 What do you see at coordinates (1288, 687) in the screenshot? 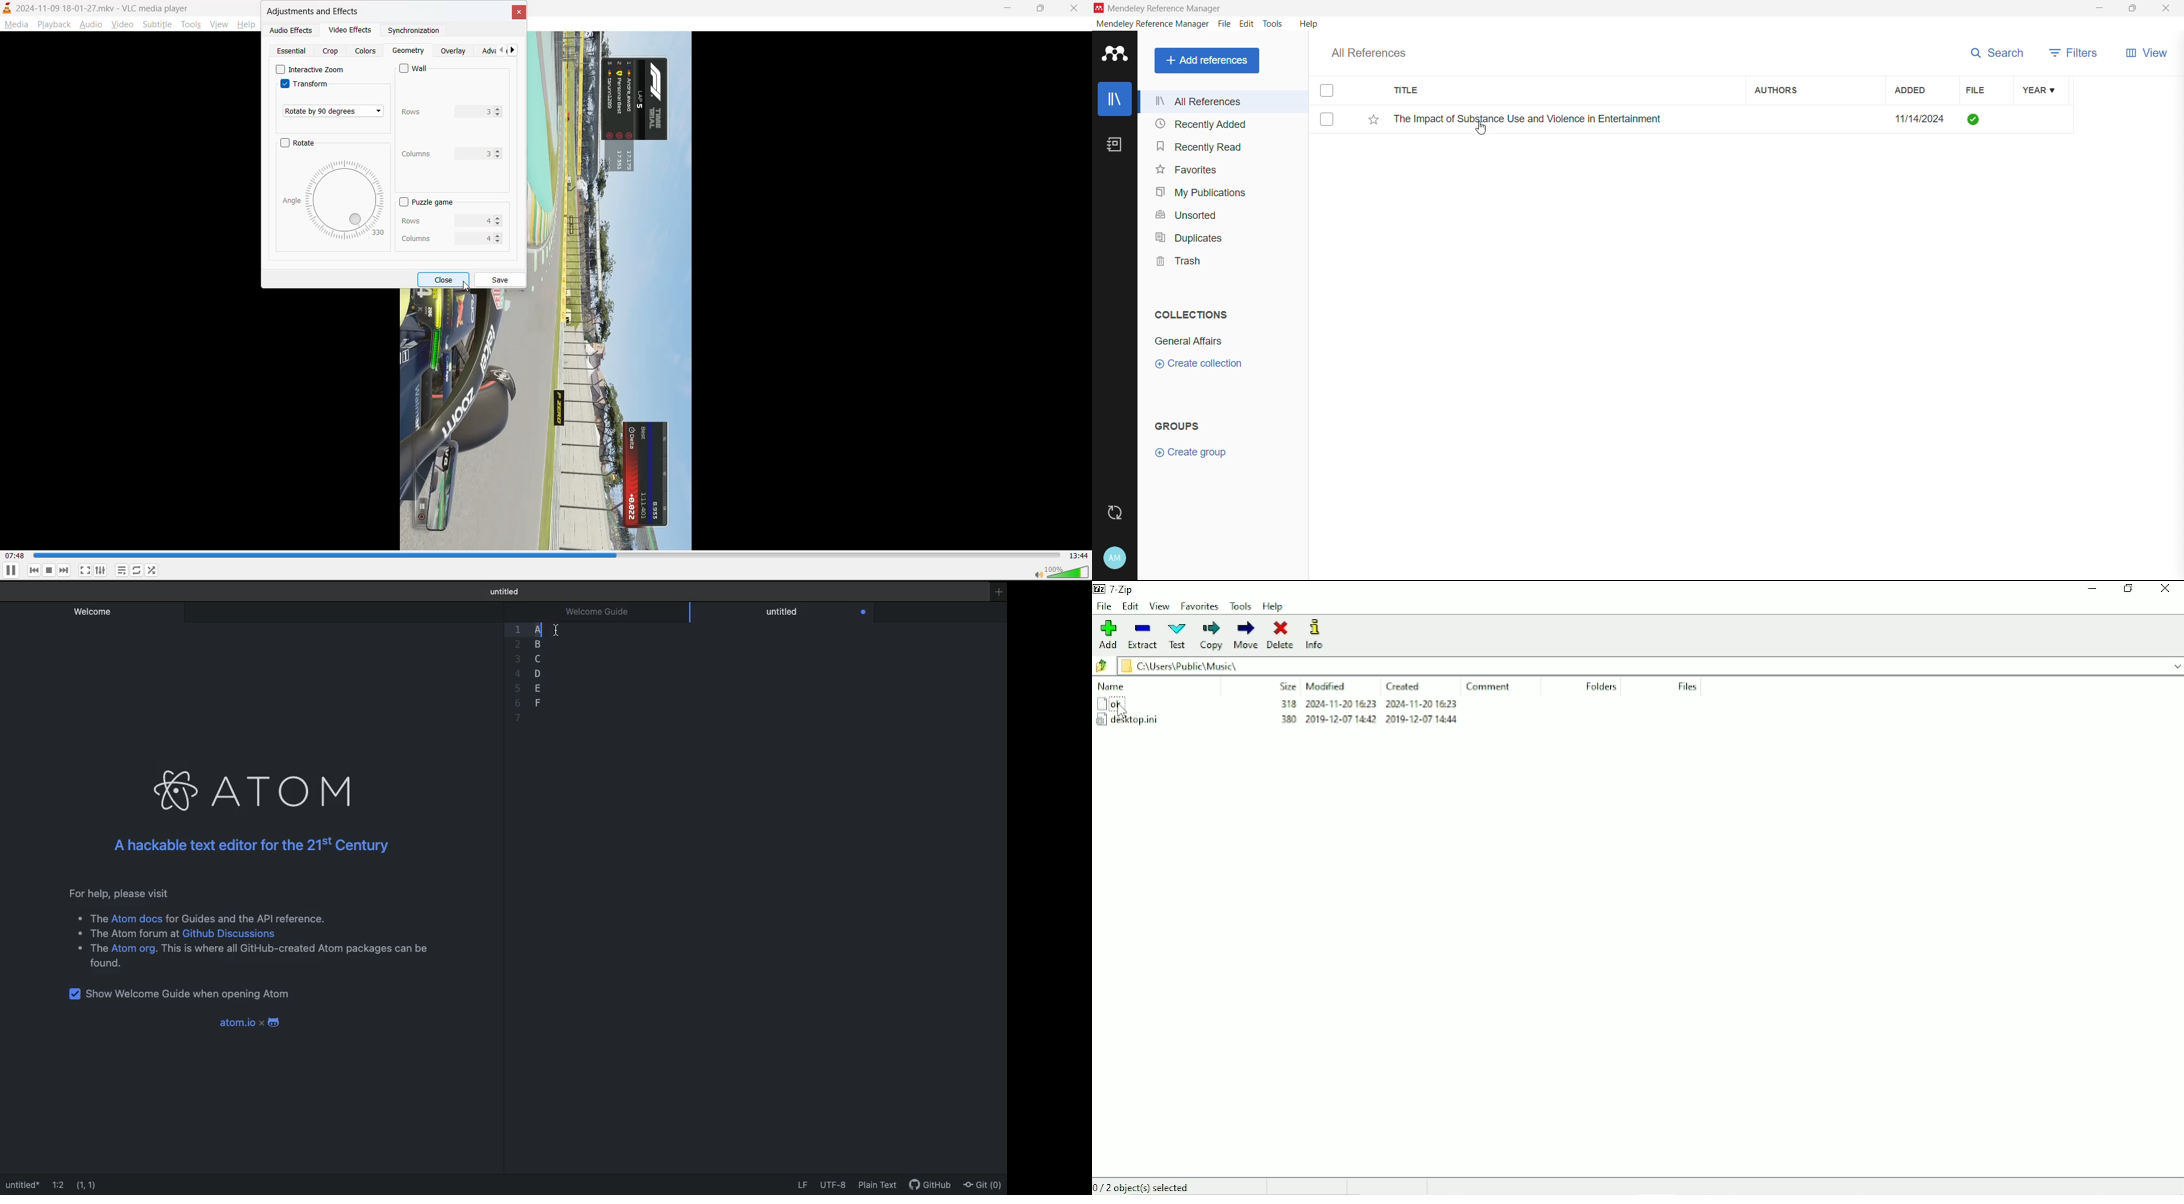
I see `Size` at bounding box center [1288, 687].